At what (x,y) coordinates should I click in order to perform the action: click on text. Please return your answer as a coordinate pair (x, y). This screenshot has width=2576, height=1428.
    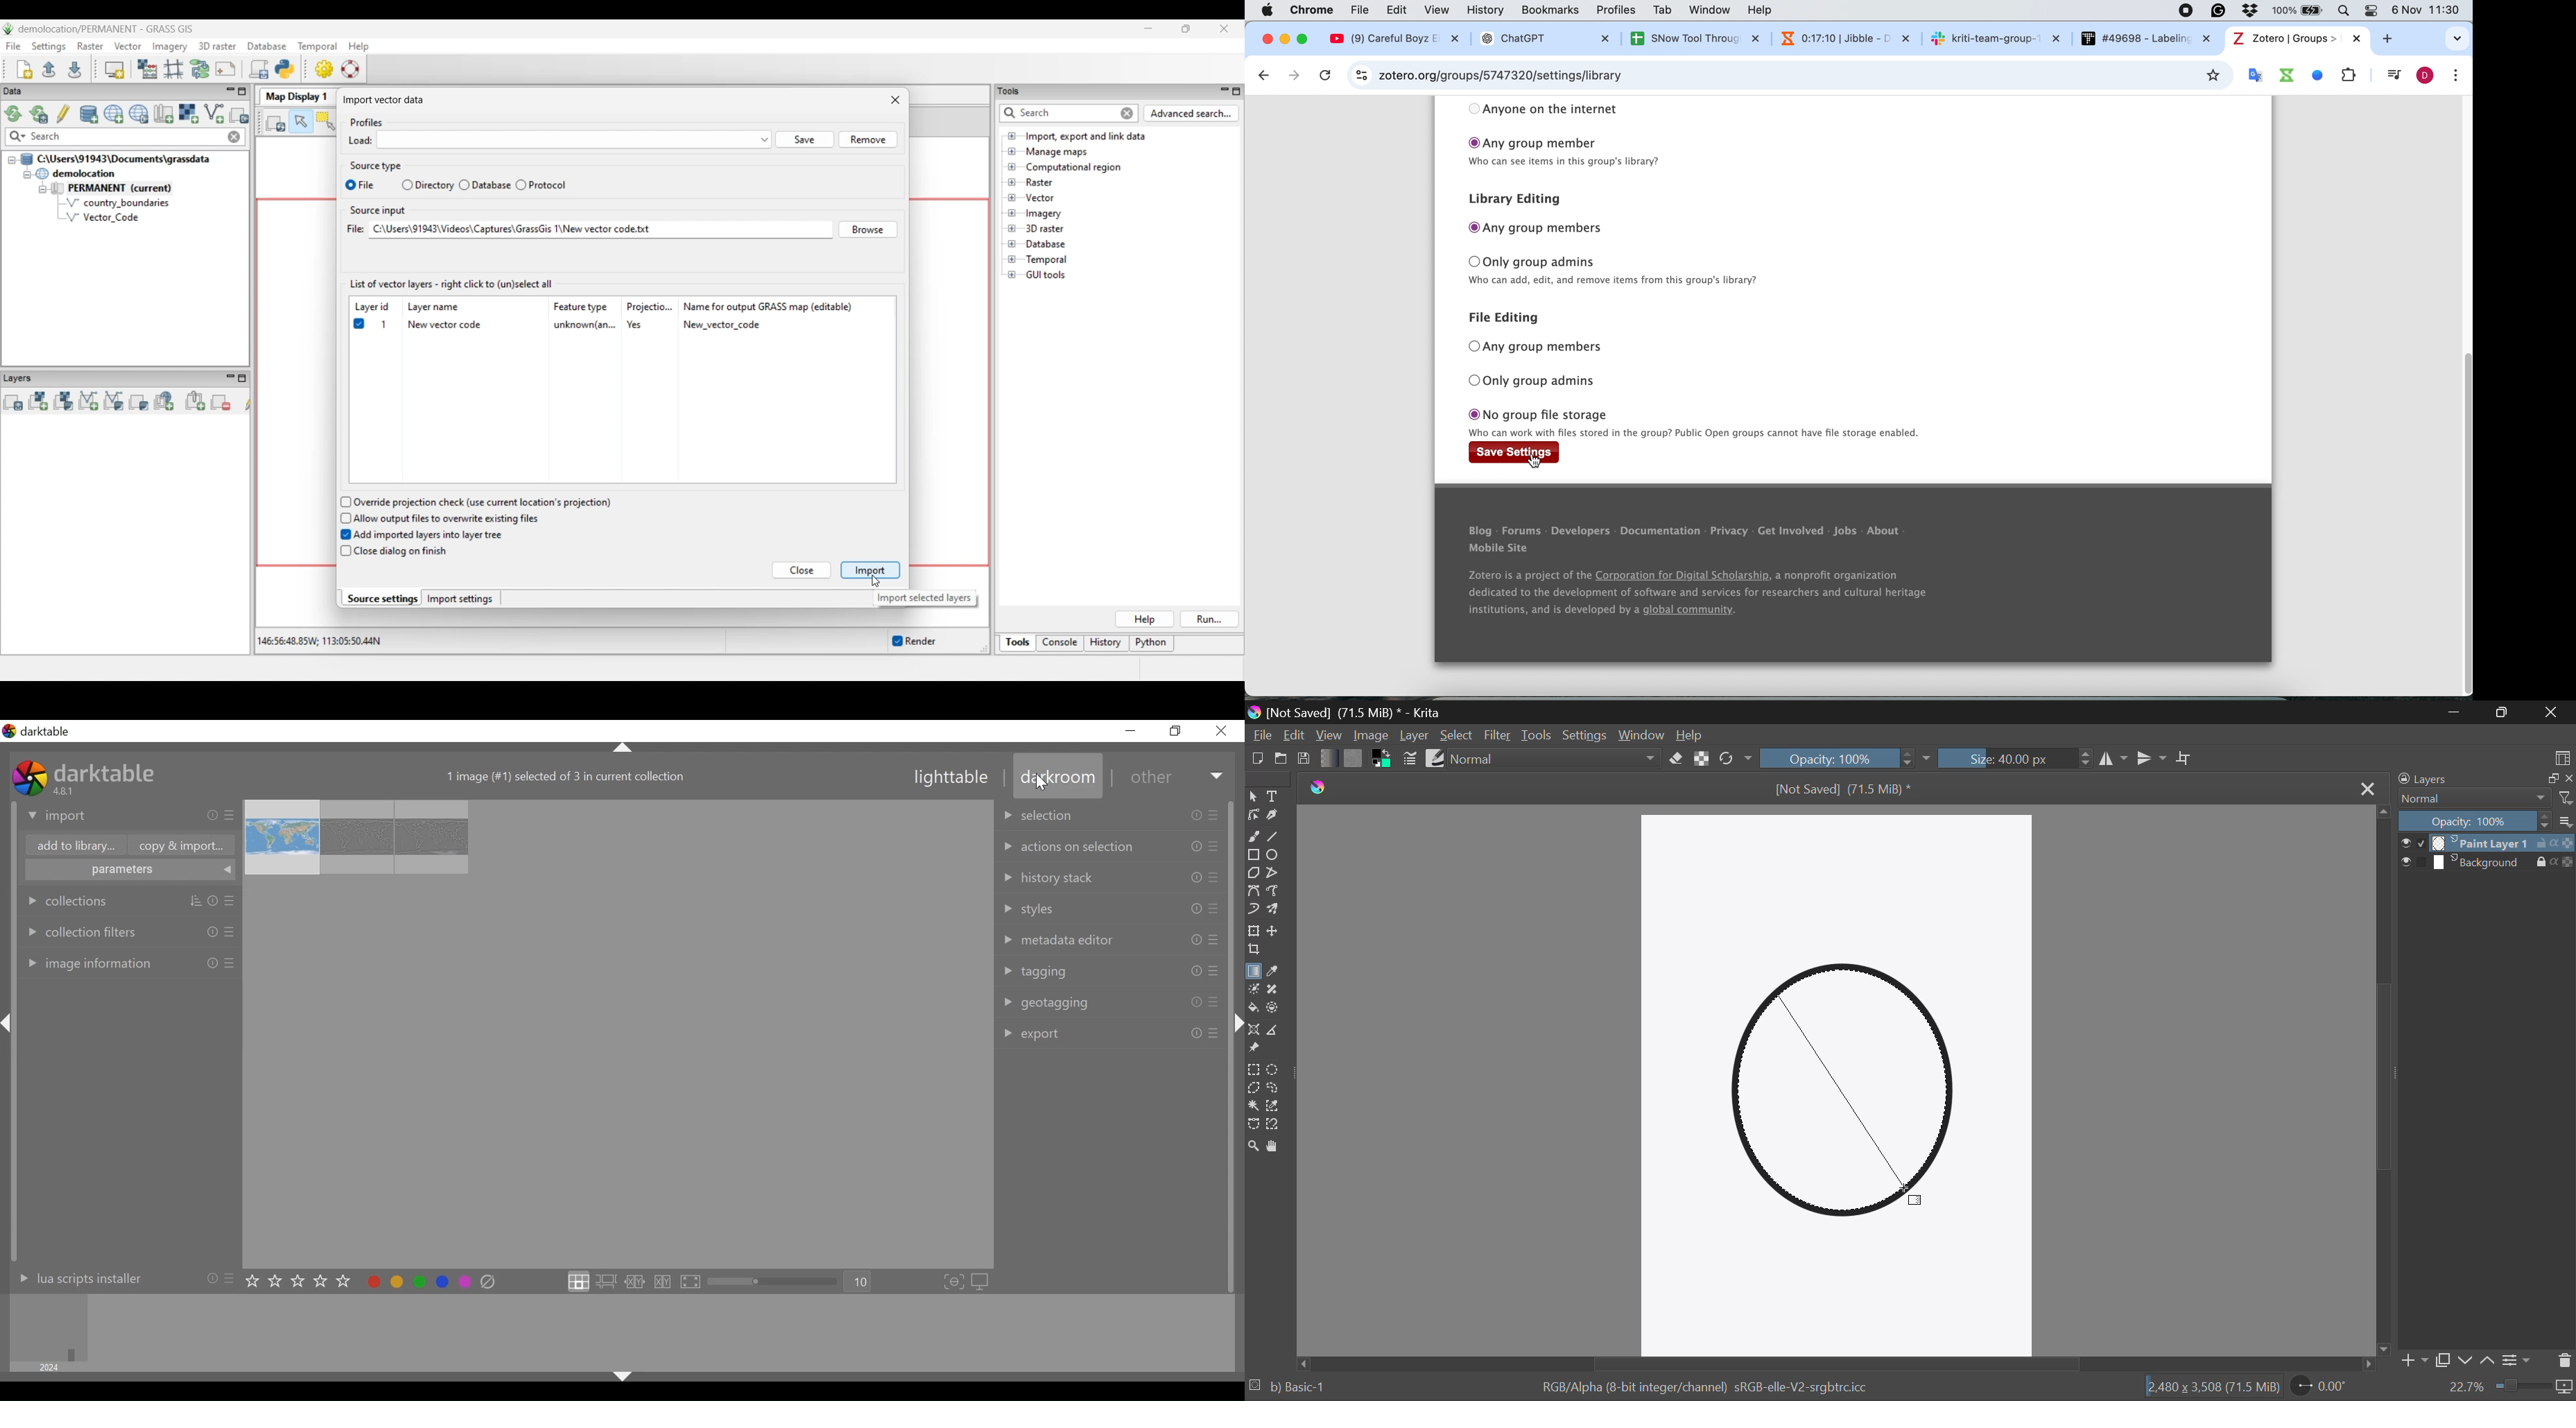
    Looking at the image, I should click on (1569, 162).